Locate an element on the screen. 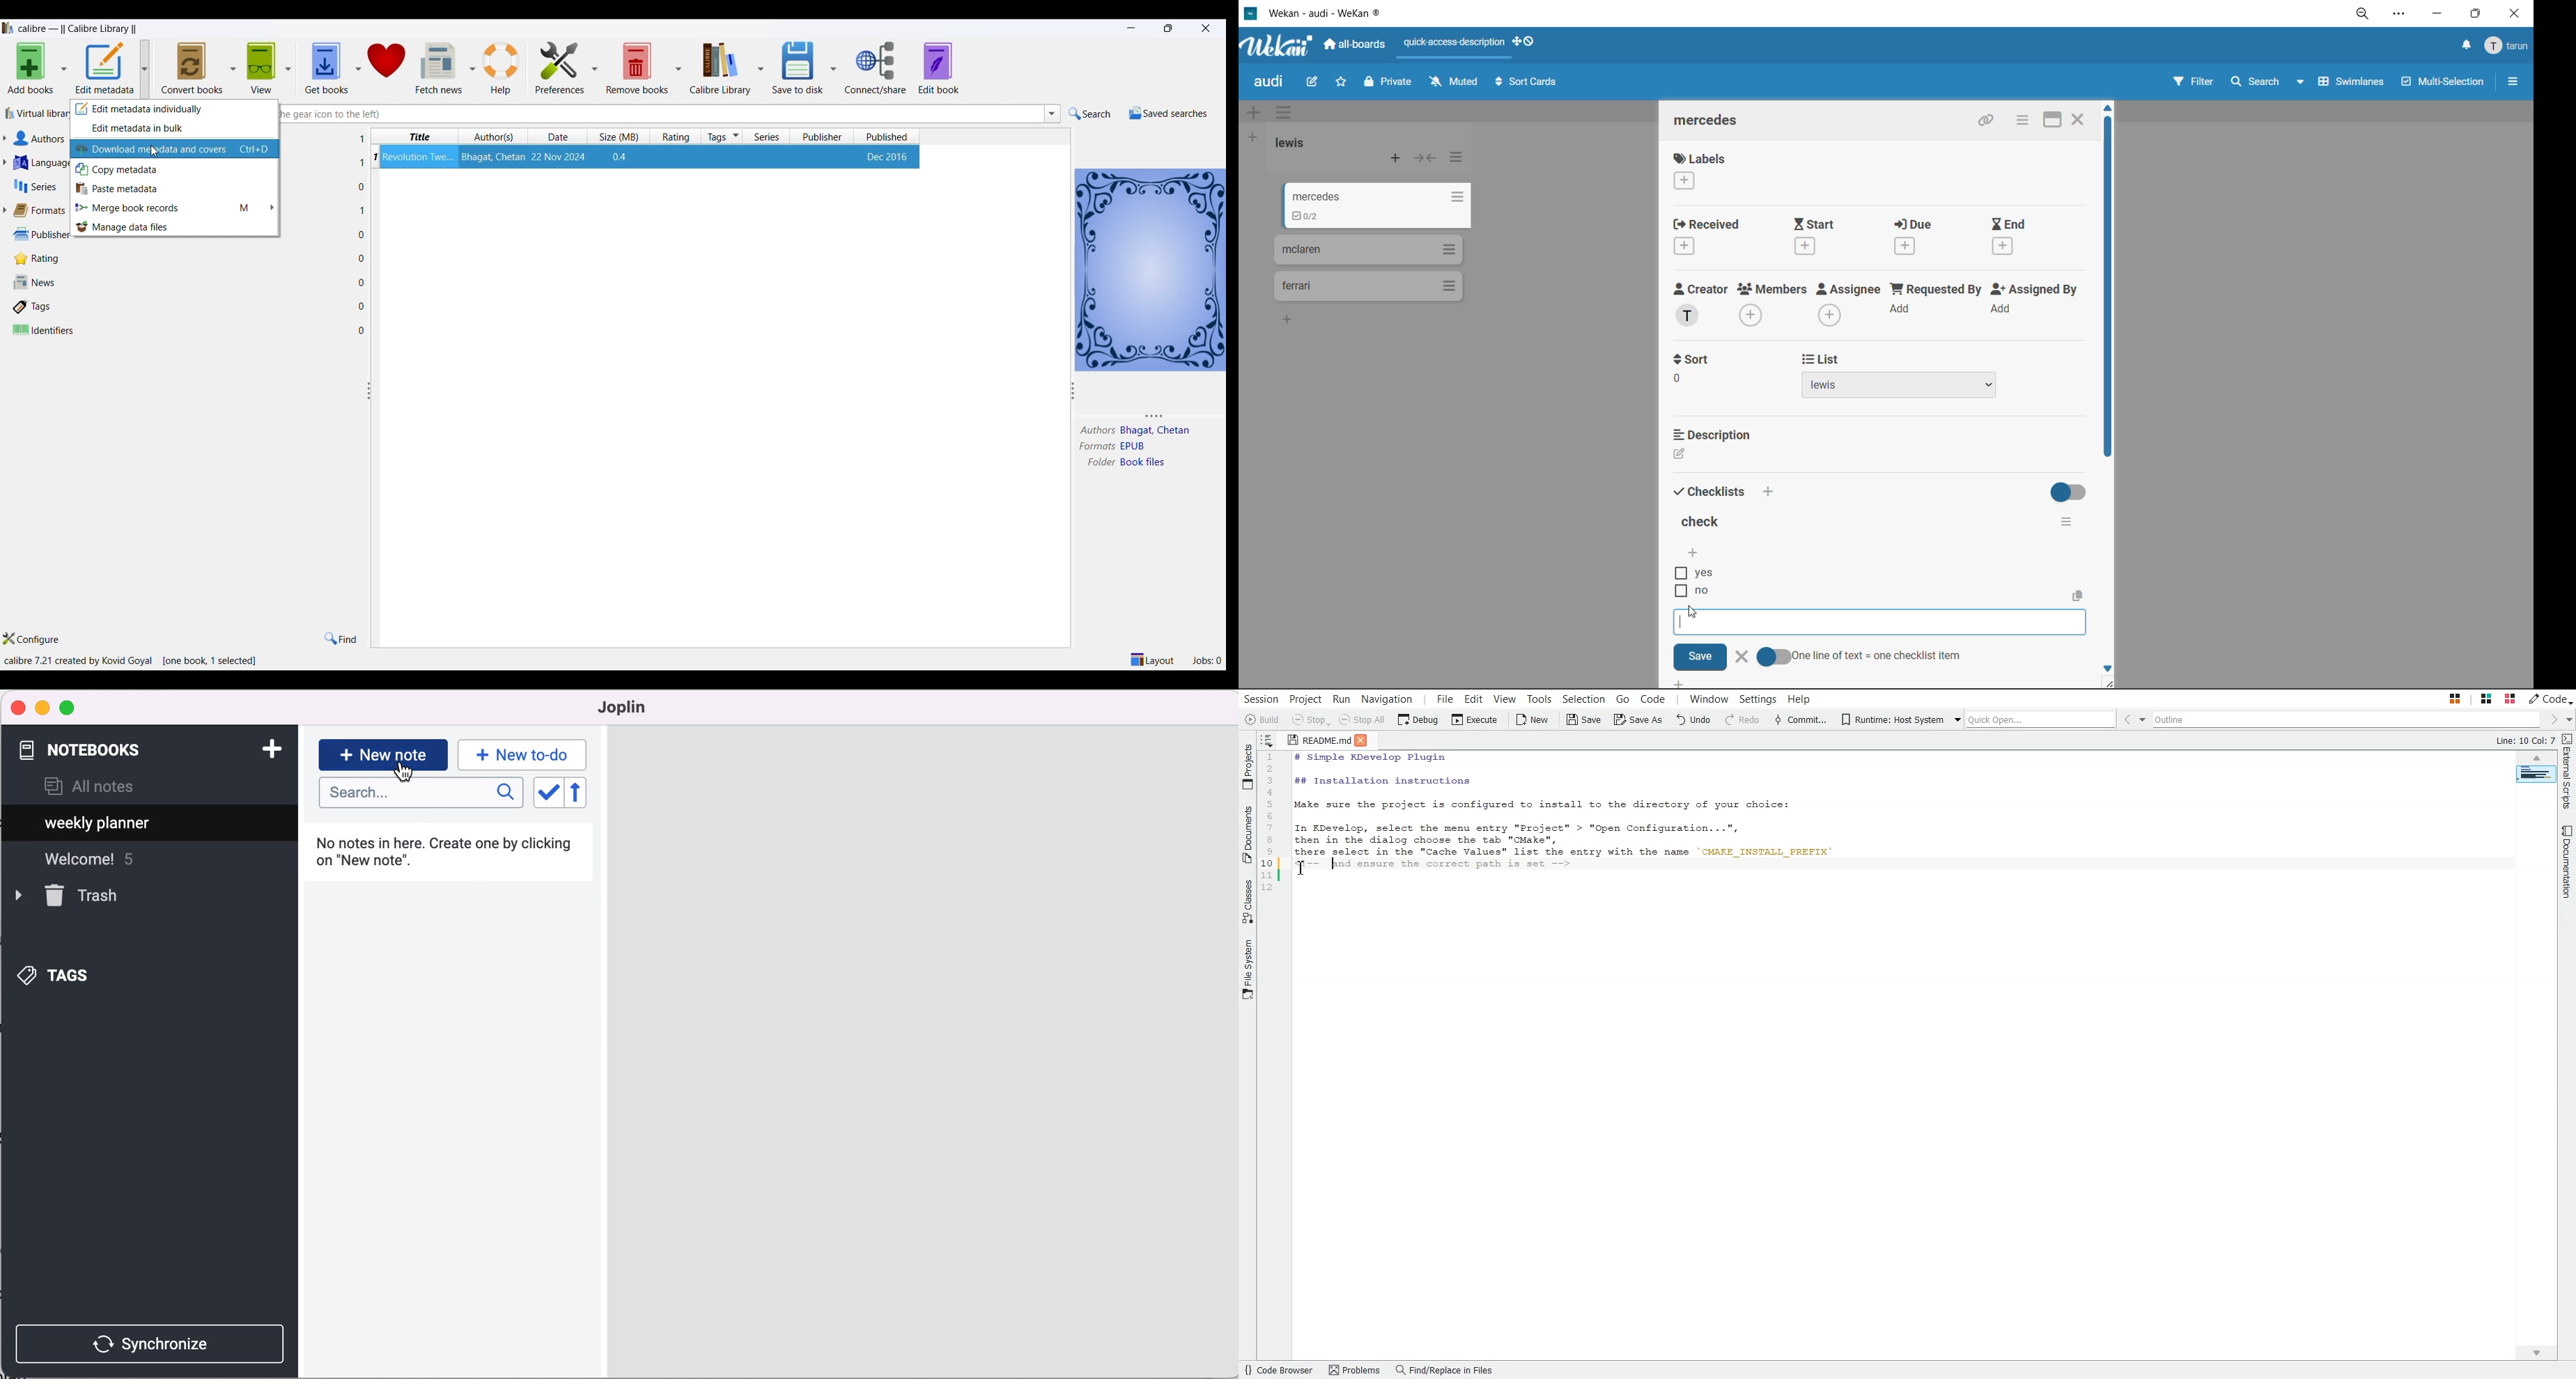 This screenshot has width=2576, height=1400. reverse sort order is located at coordinates (586, 795).